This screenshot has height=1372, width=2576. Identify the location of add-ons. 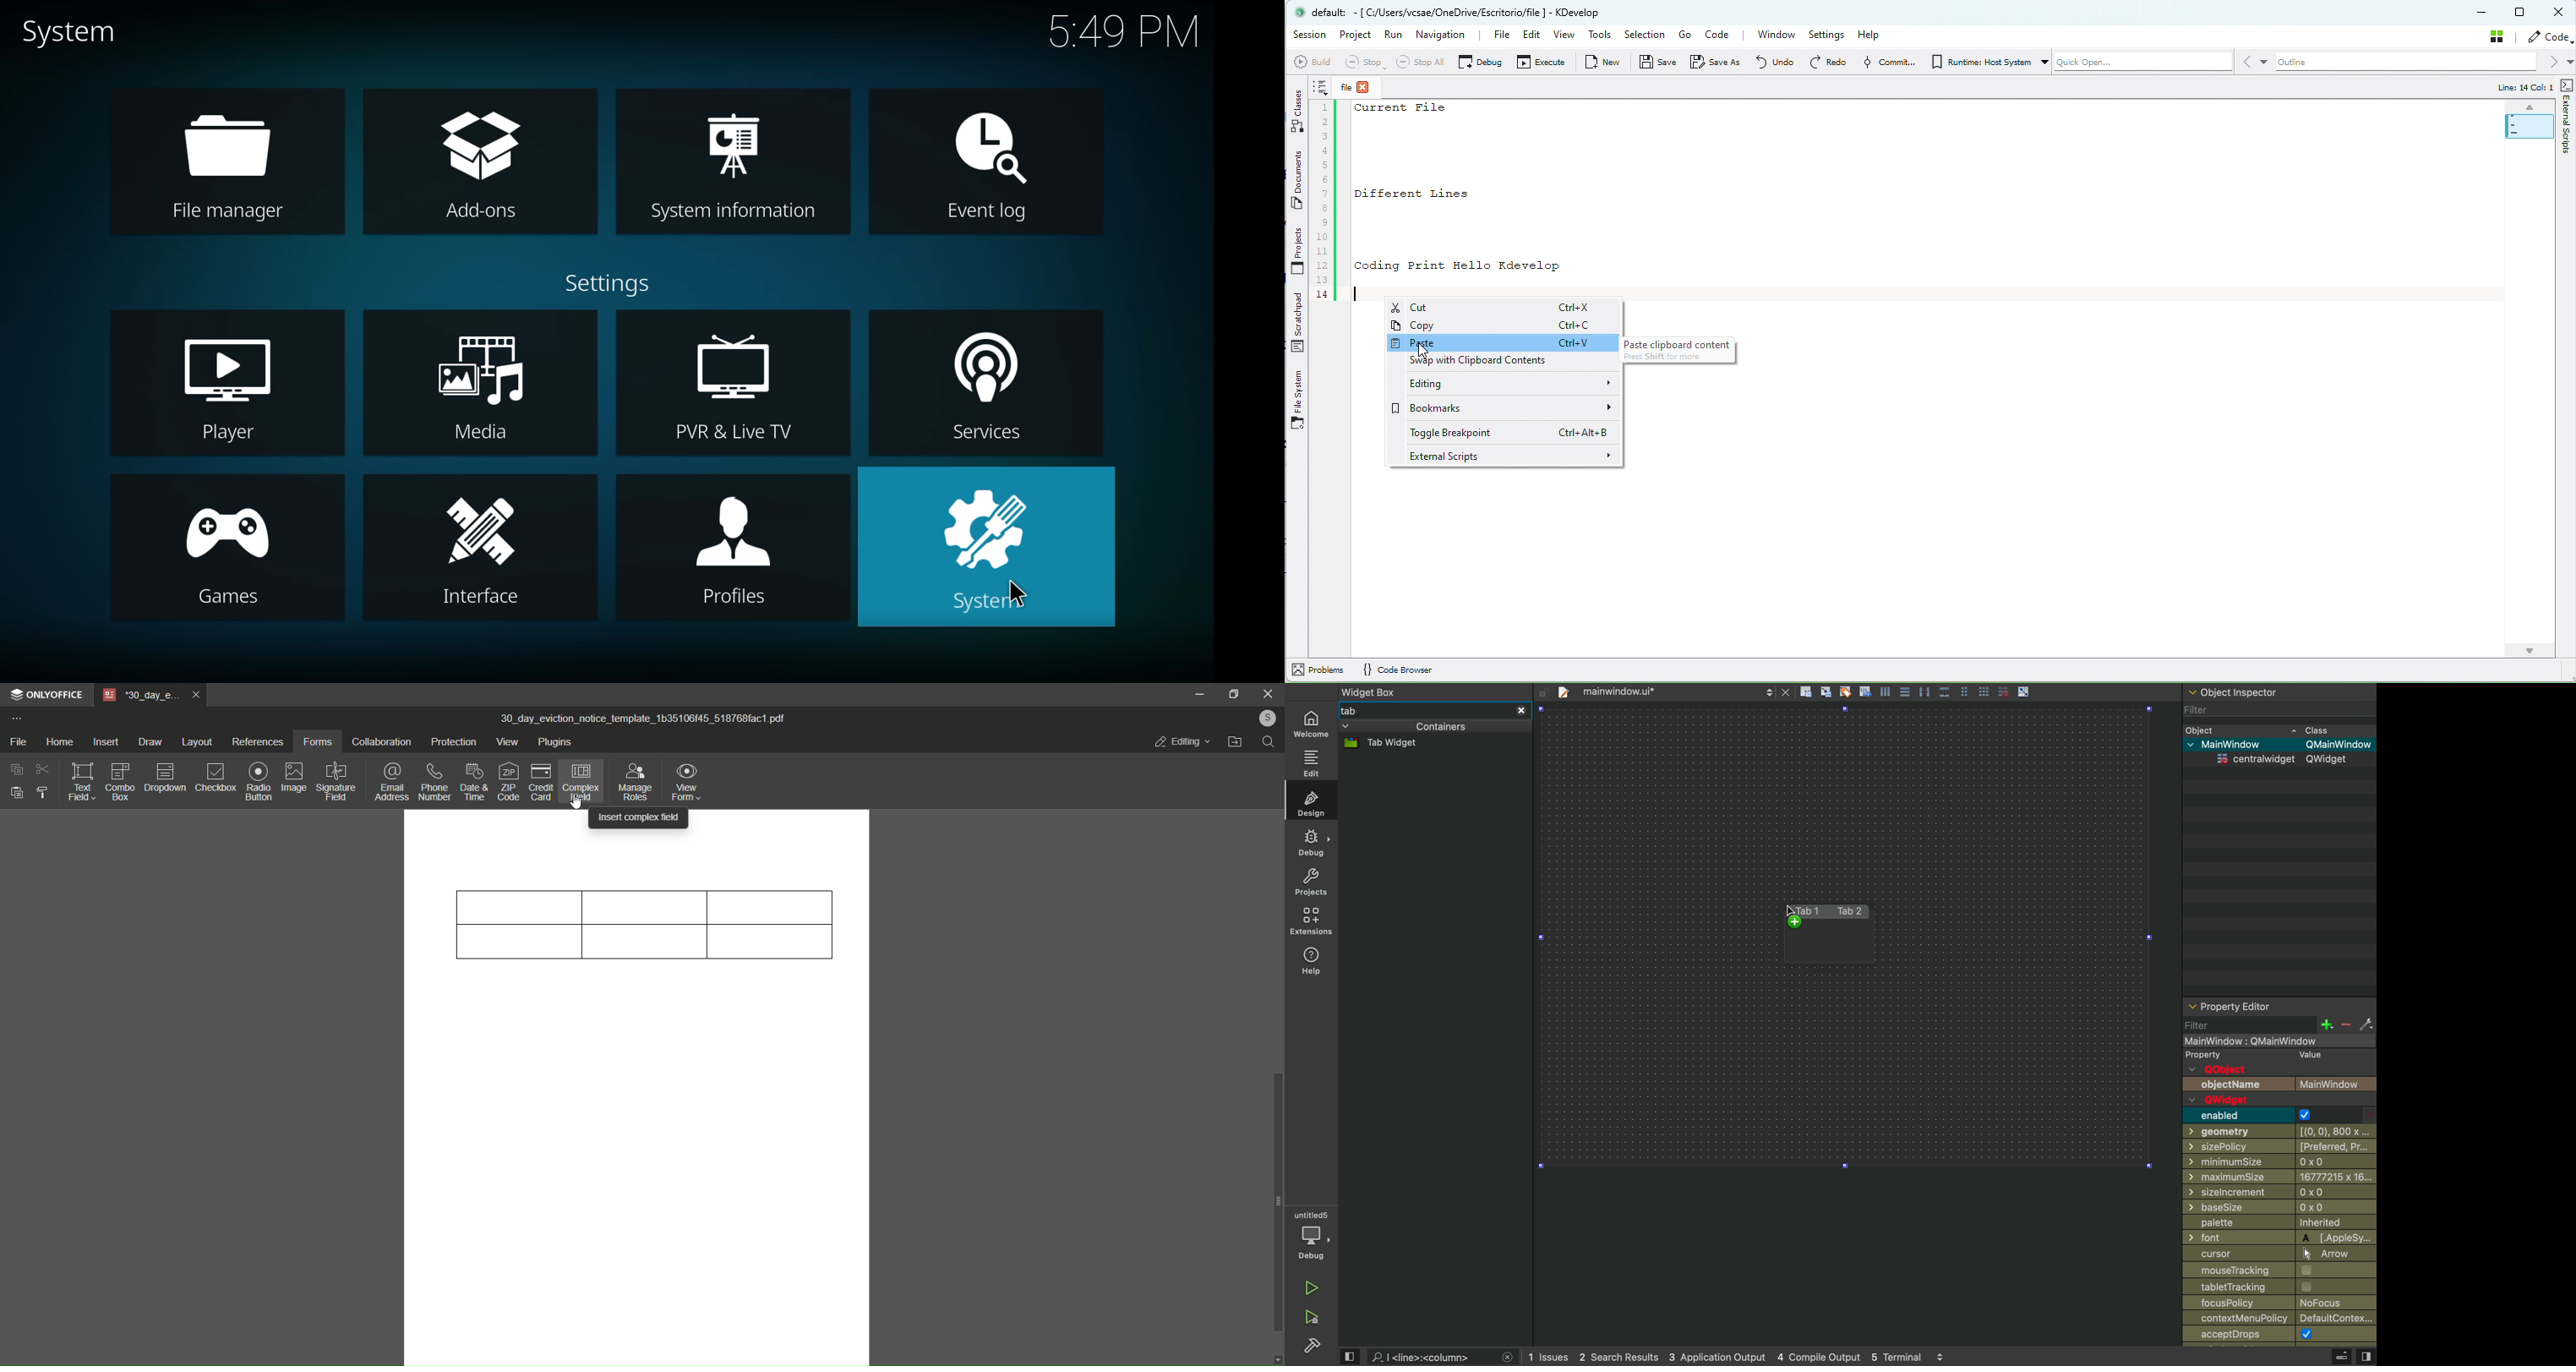
(478, 164).